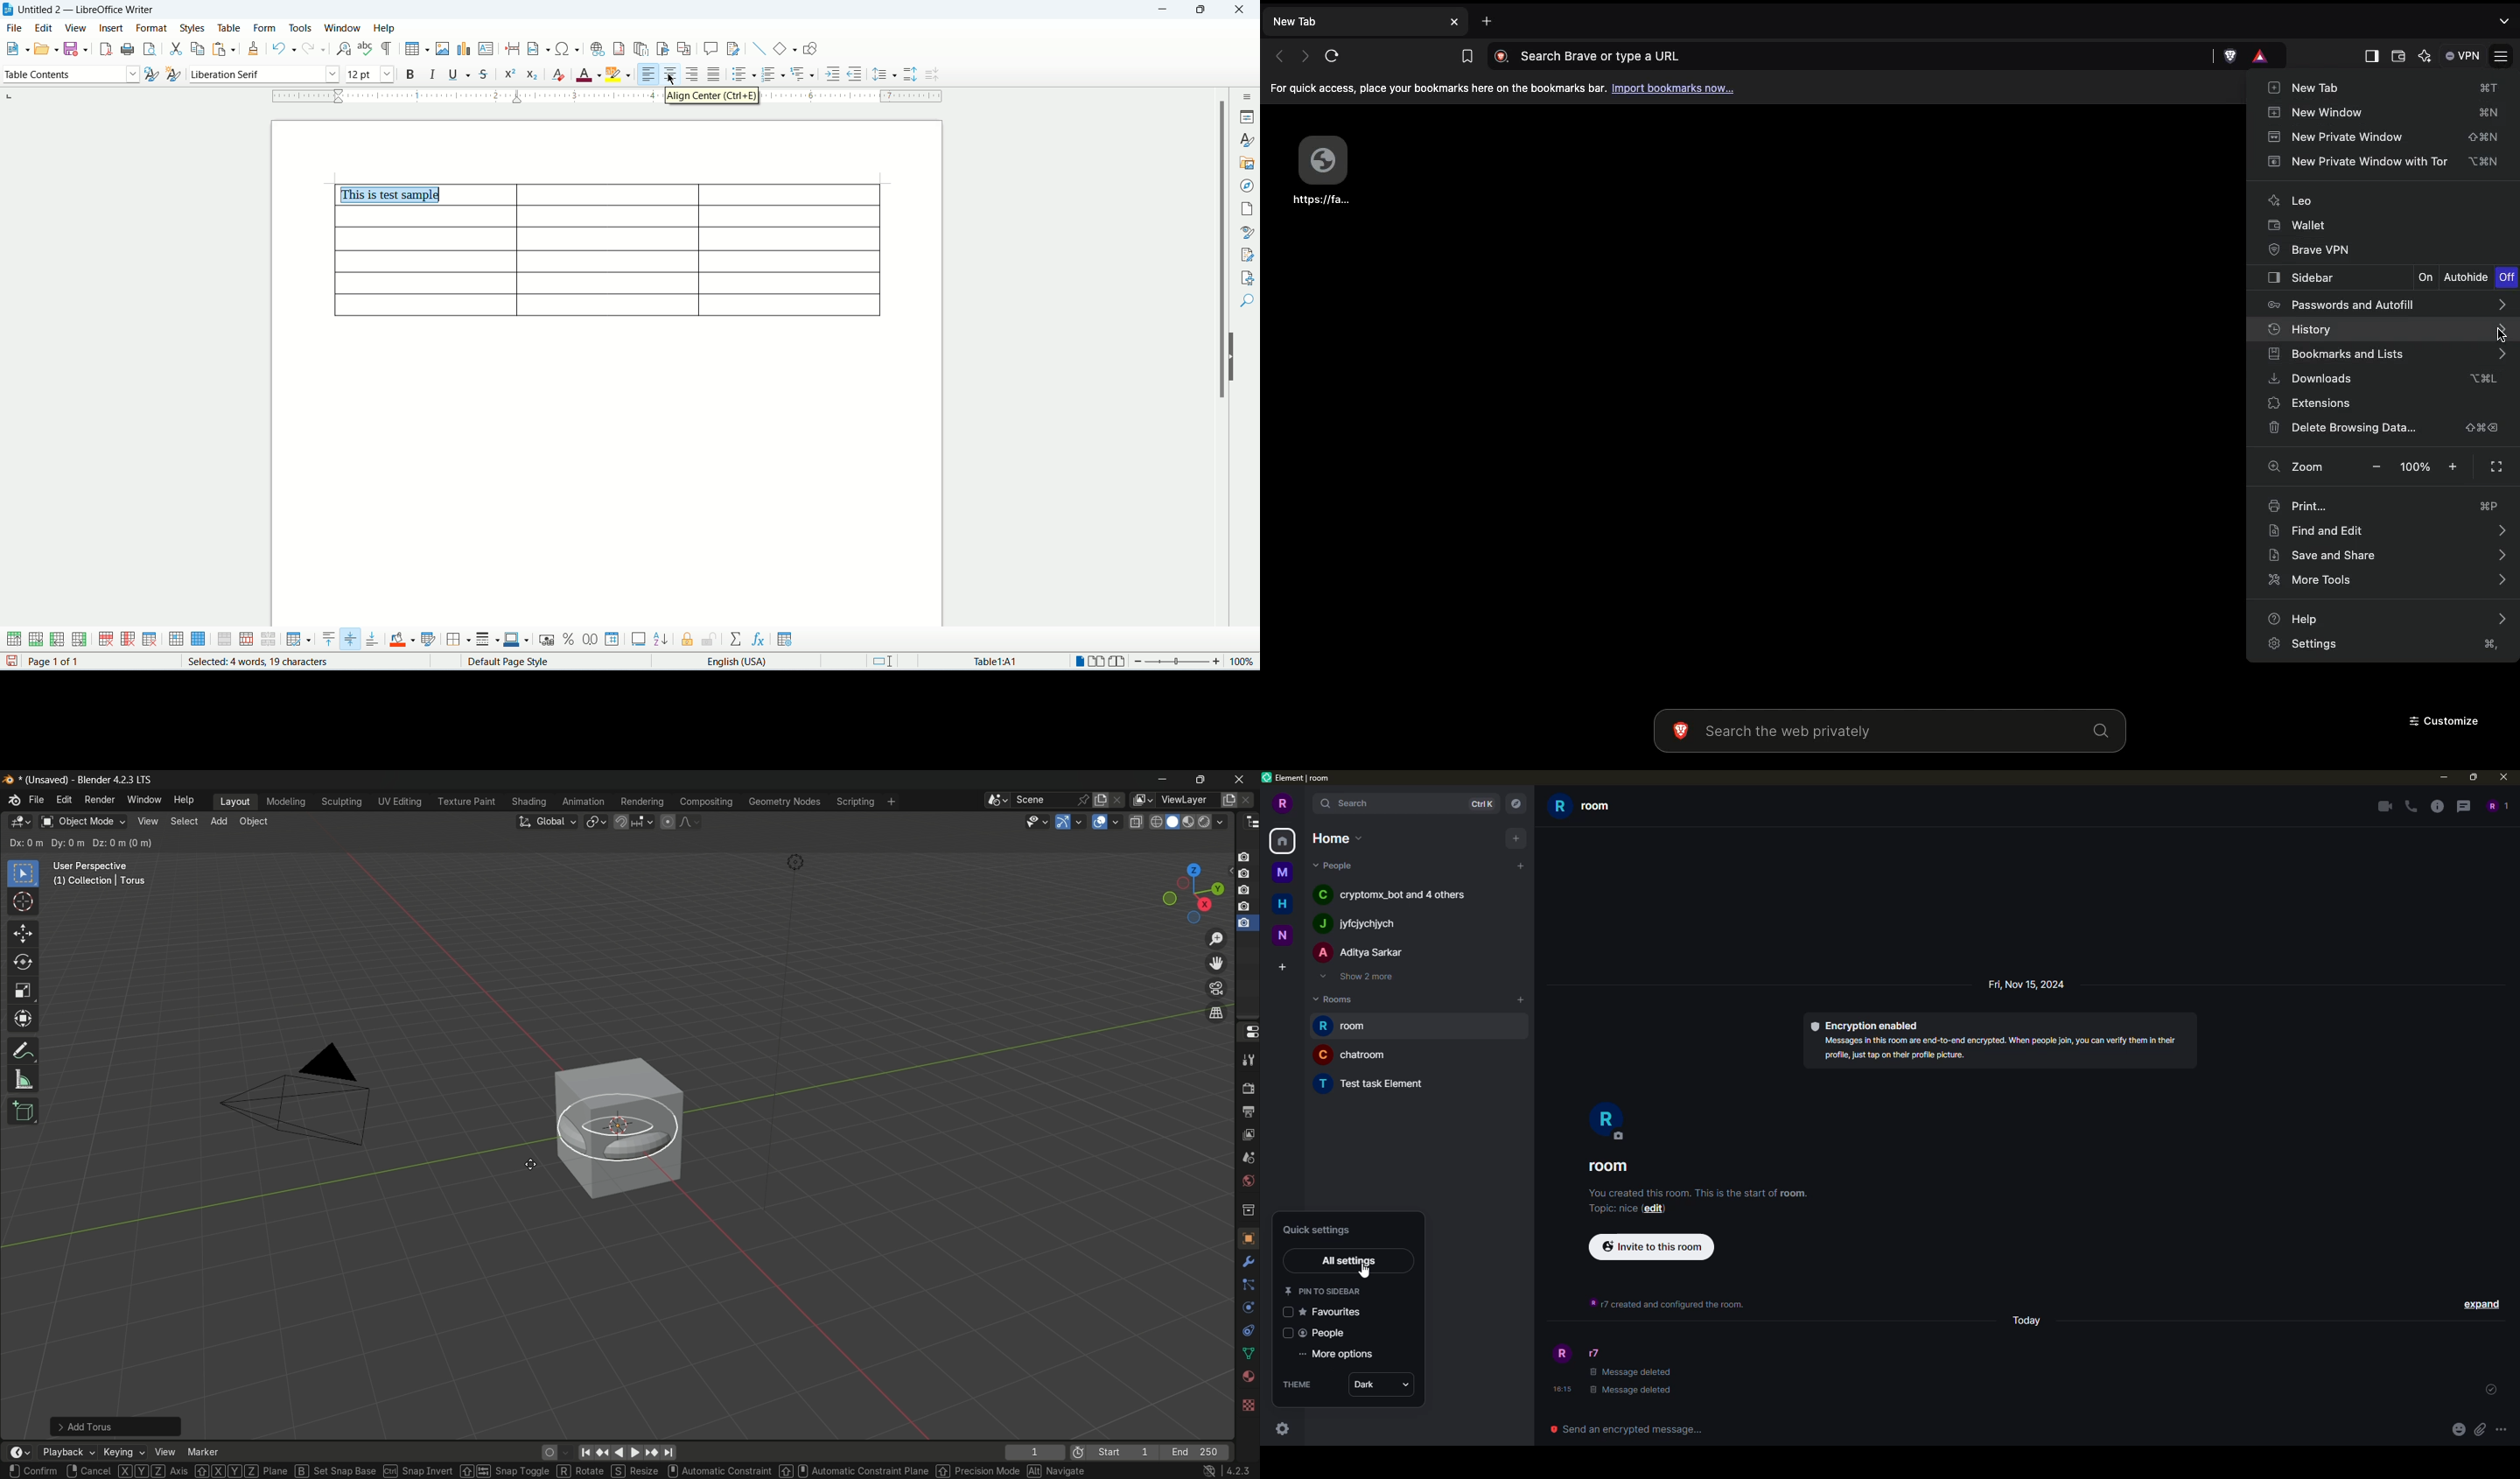 This screenshot has width=2520, height=1484. Describe the element at coordinates (129, 49) in the screenshot. I see `print` at that location.